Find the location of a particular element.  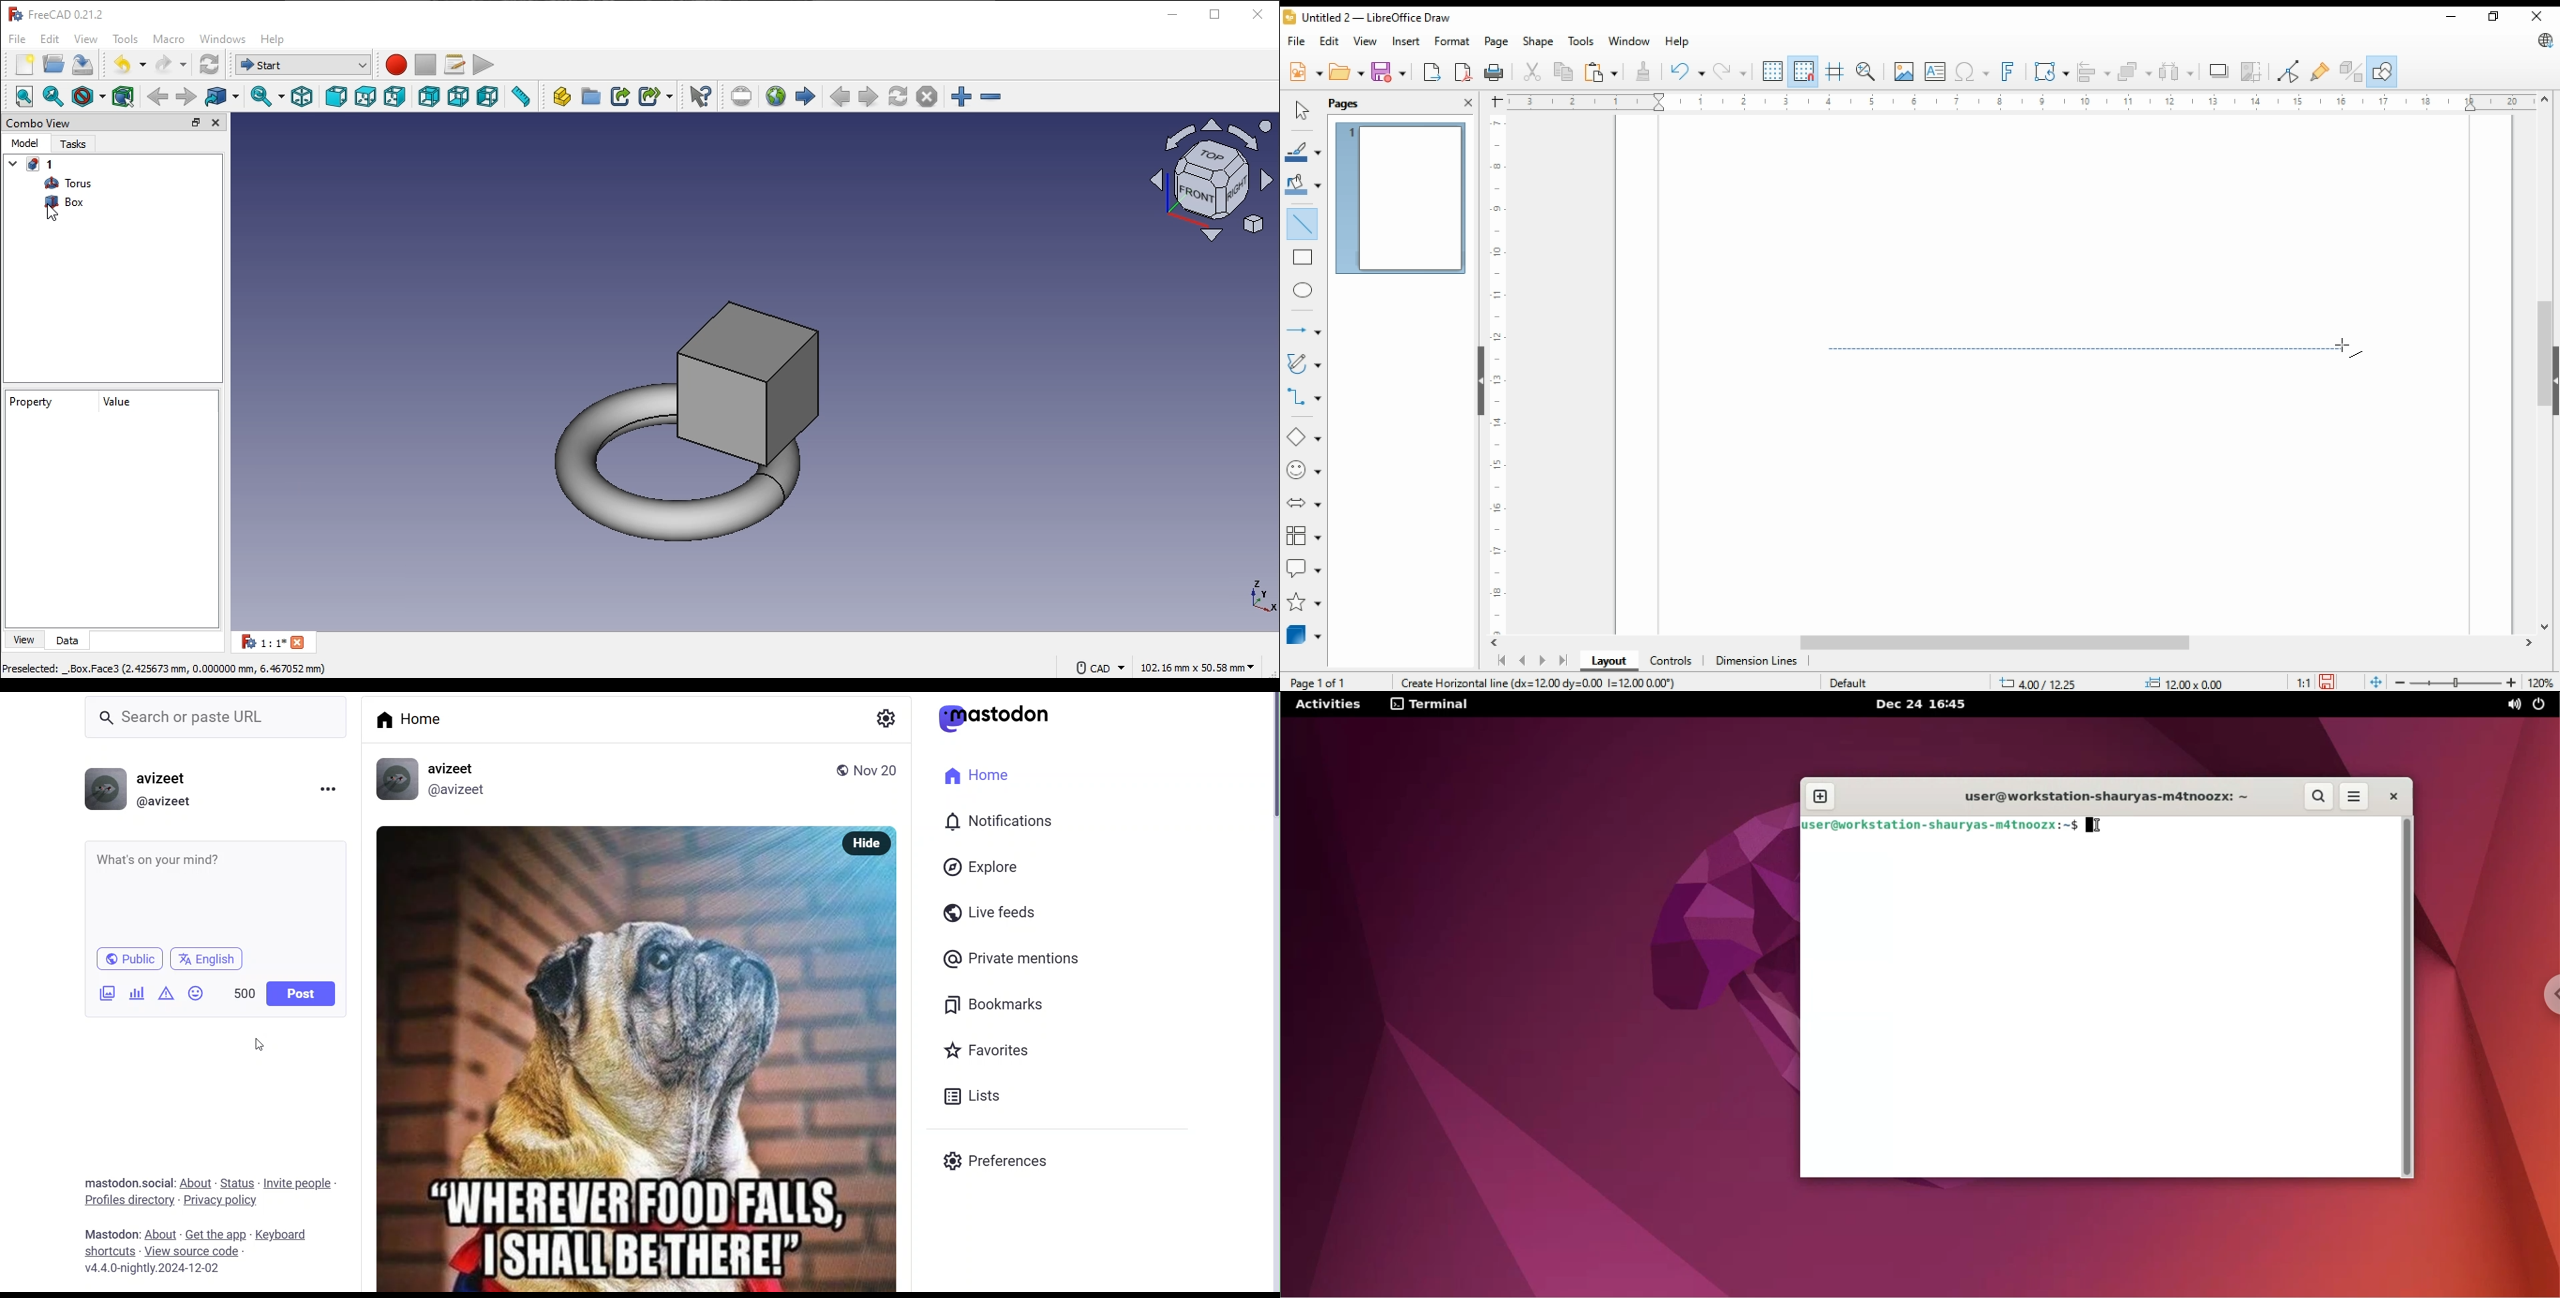

model is located at coordinates (24, 144).